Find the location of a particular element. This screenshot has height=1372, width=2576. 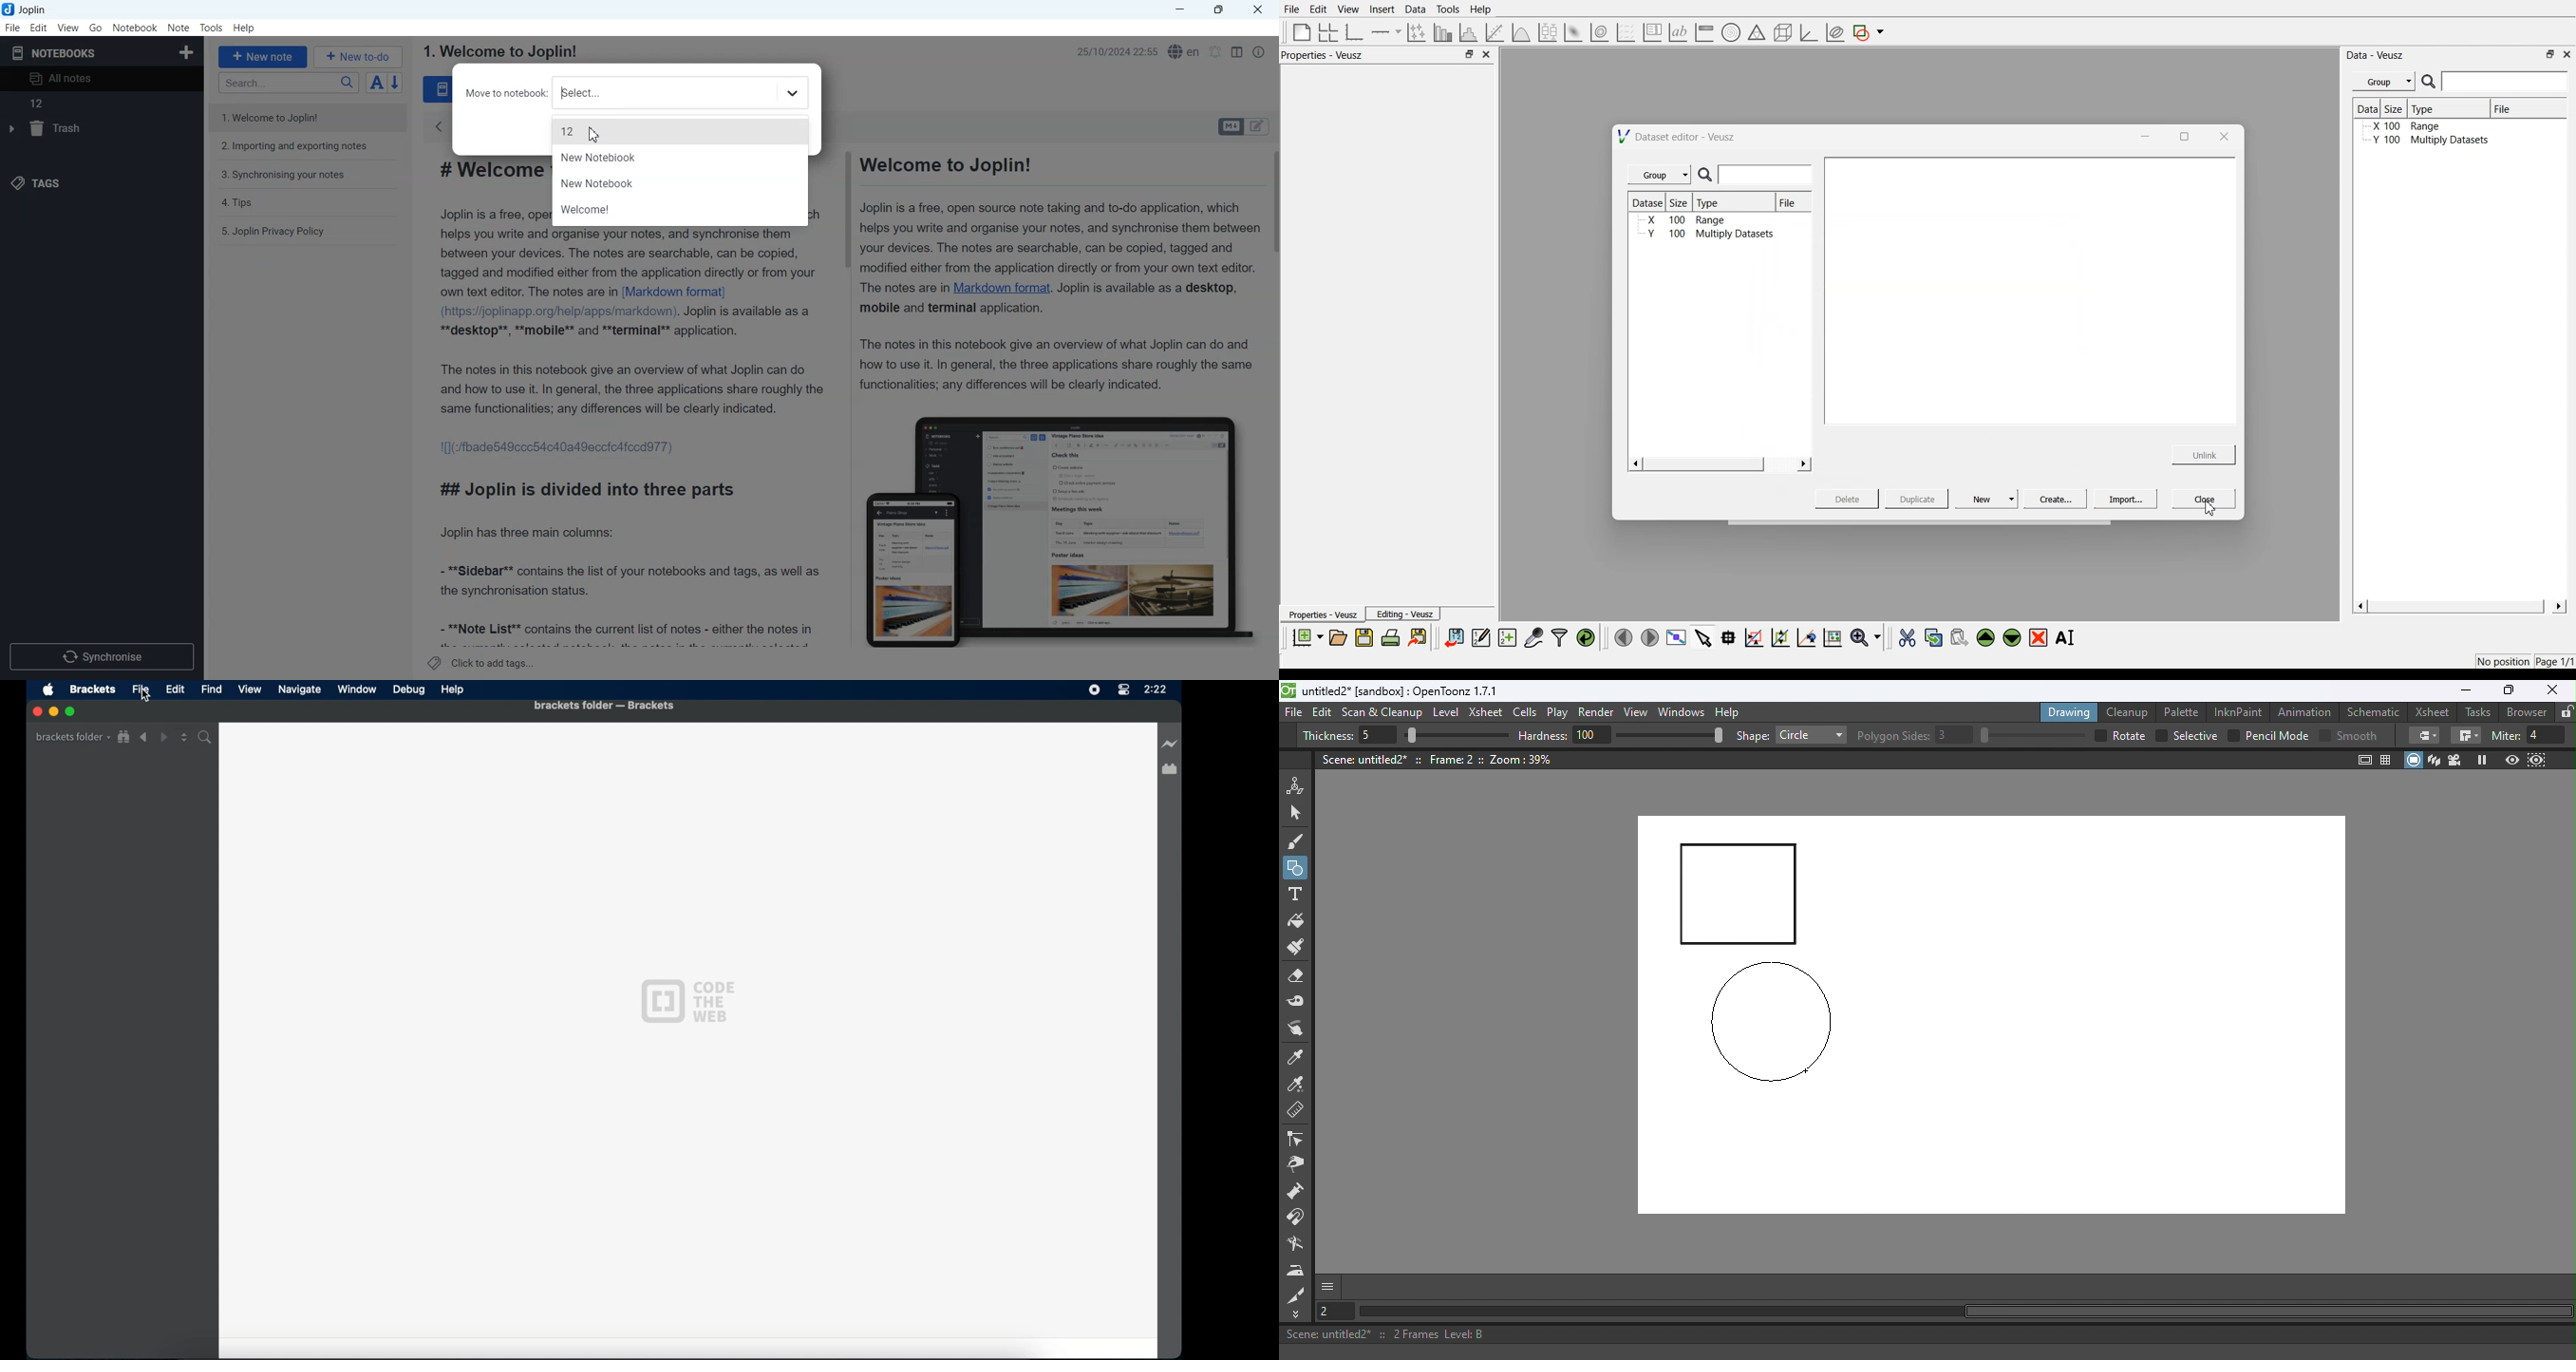

File  is located at coordinates (12, 27).